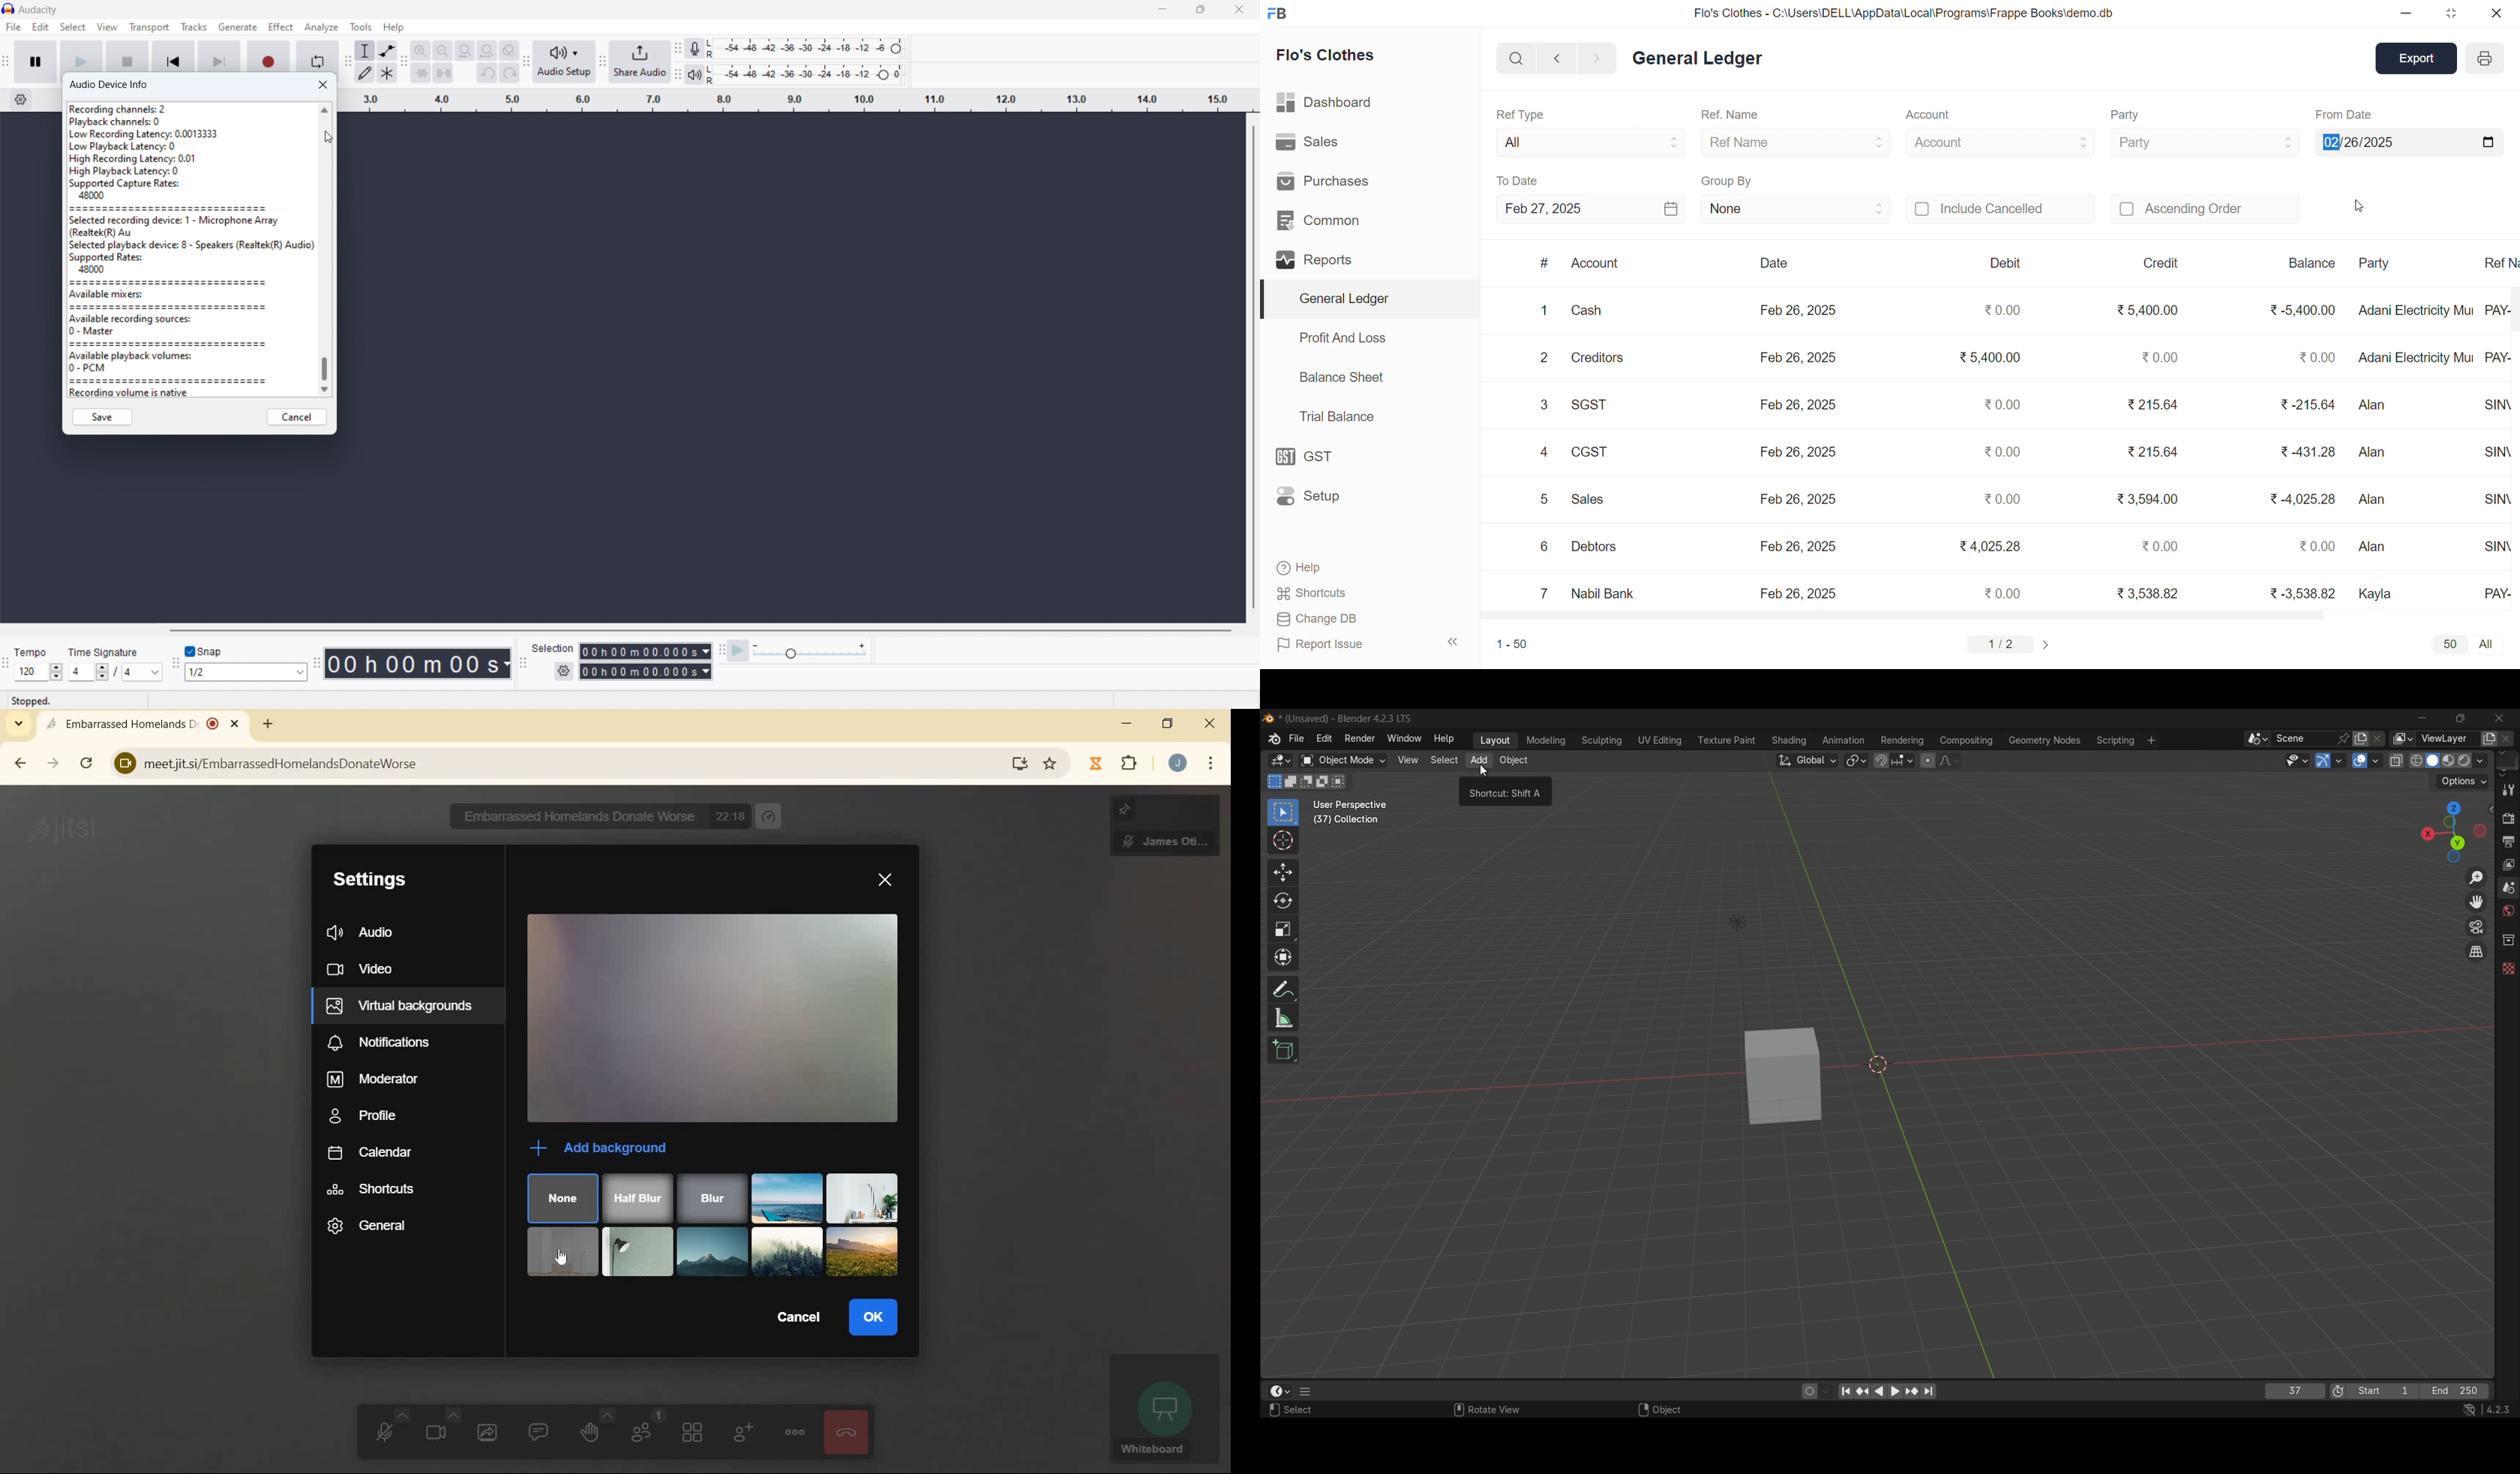  What do you see at coordinates (1843, 740) in the screenshot?
I see `animation menu` at bounding box center [1843, 740].